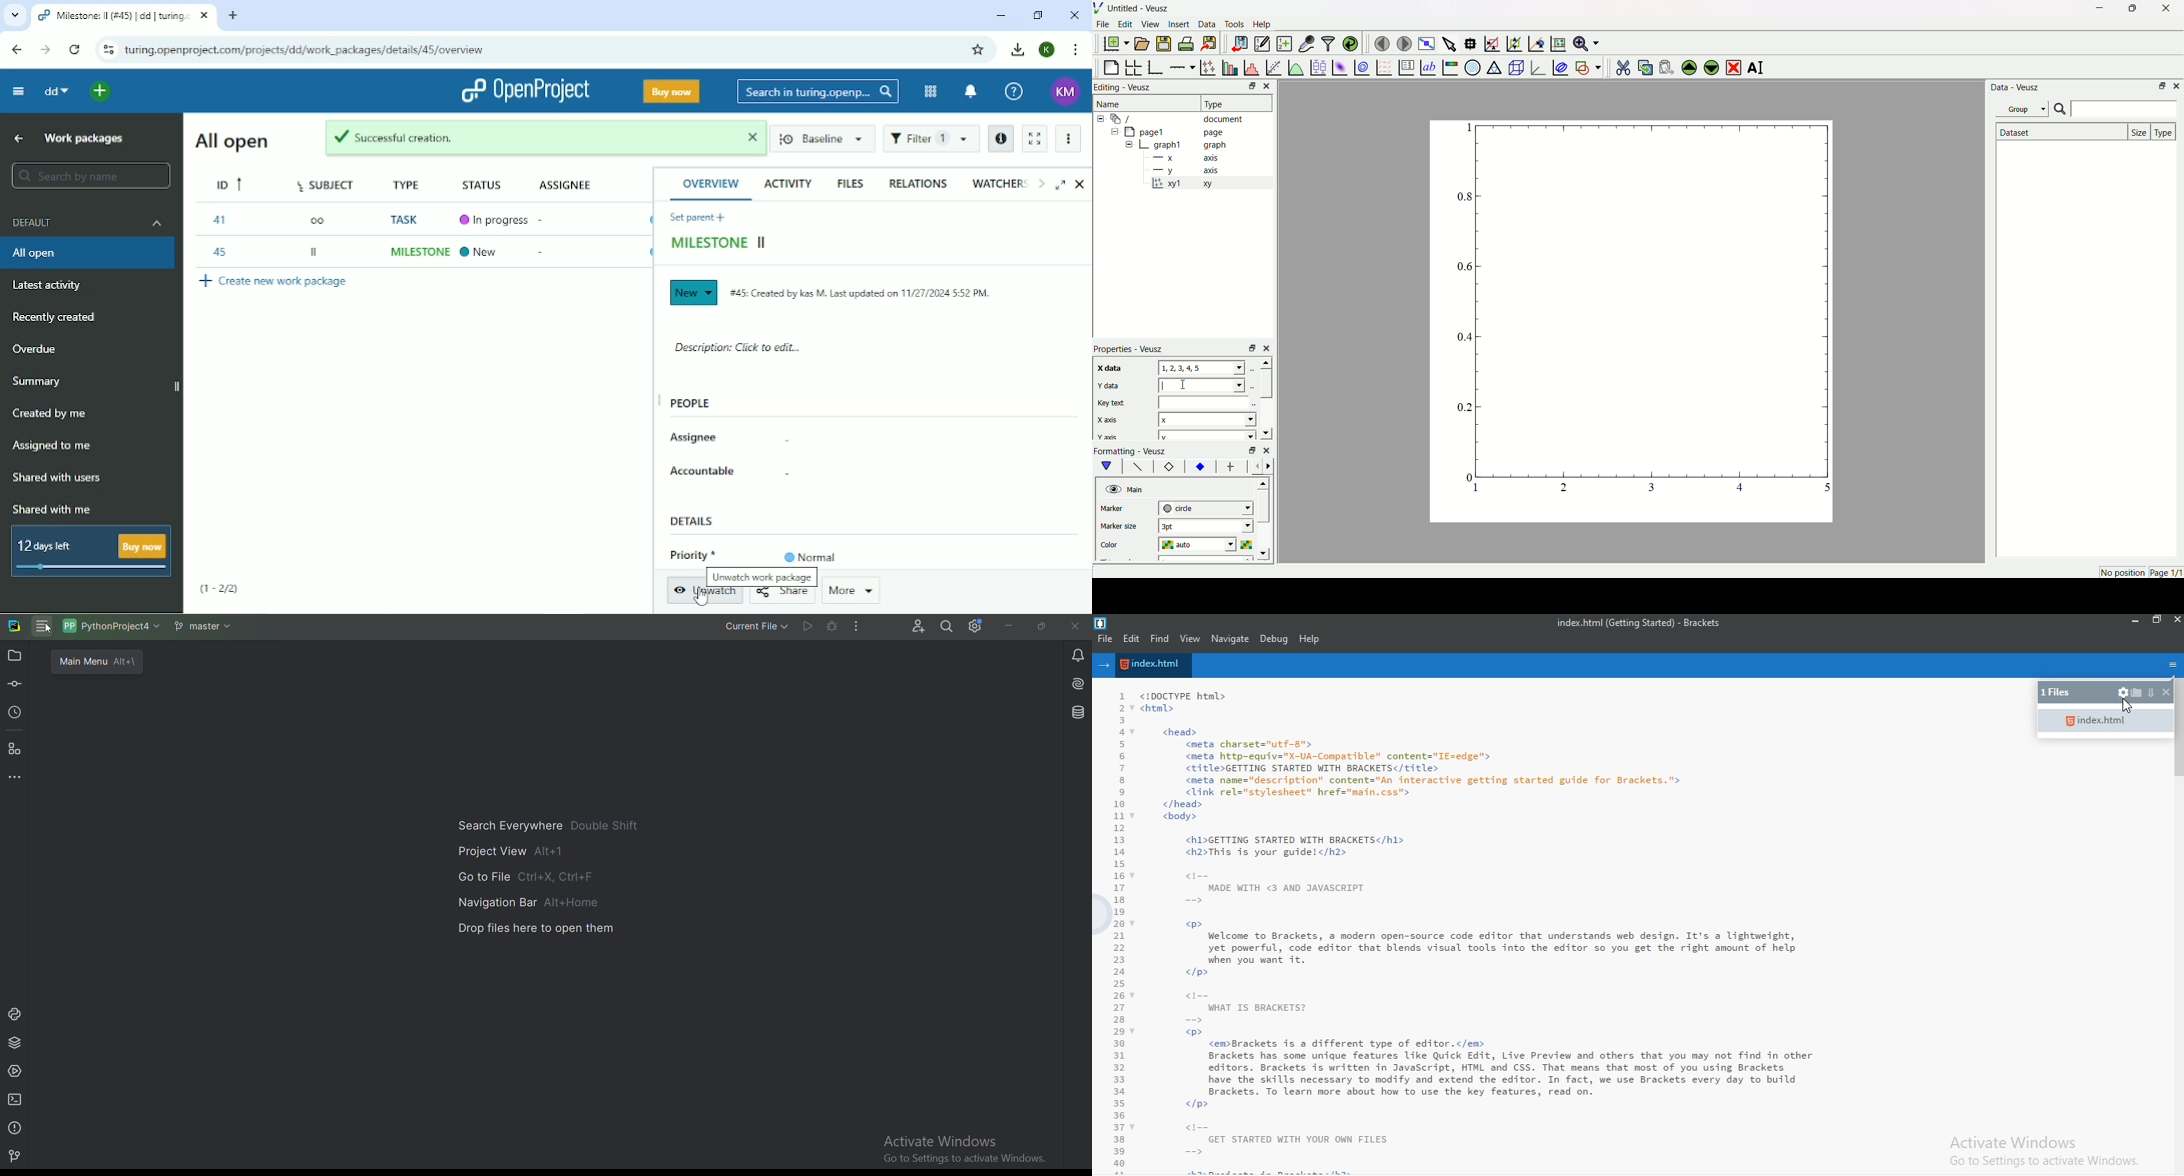 Image resolution: width=2184 pixels, height=1176 pixels. I want to click on border fill, so click(1199, 467).